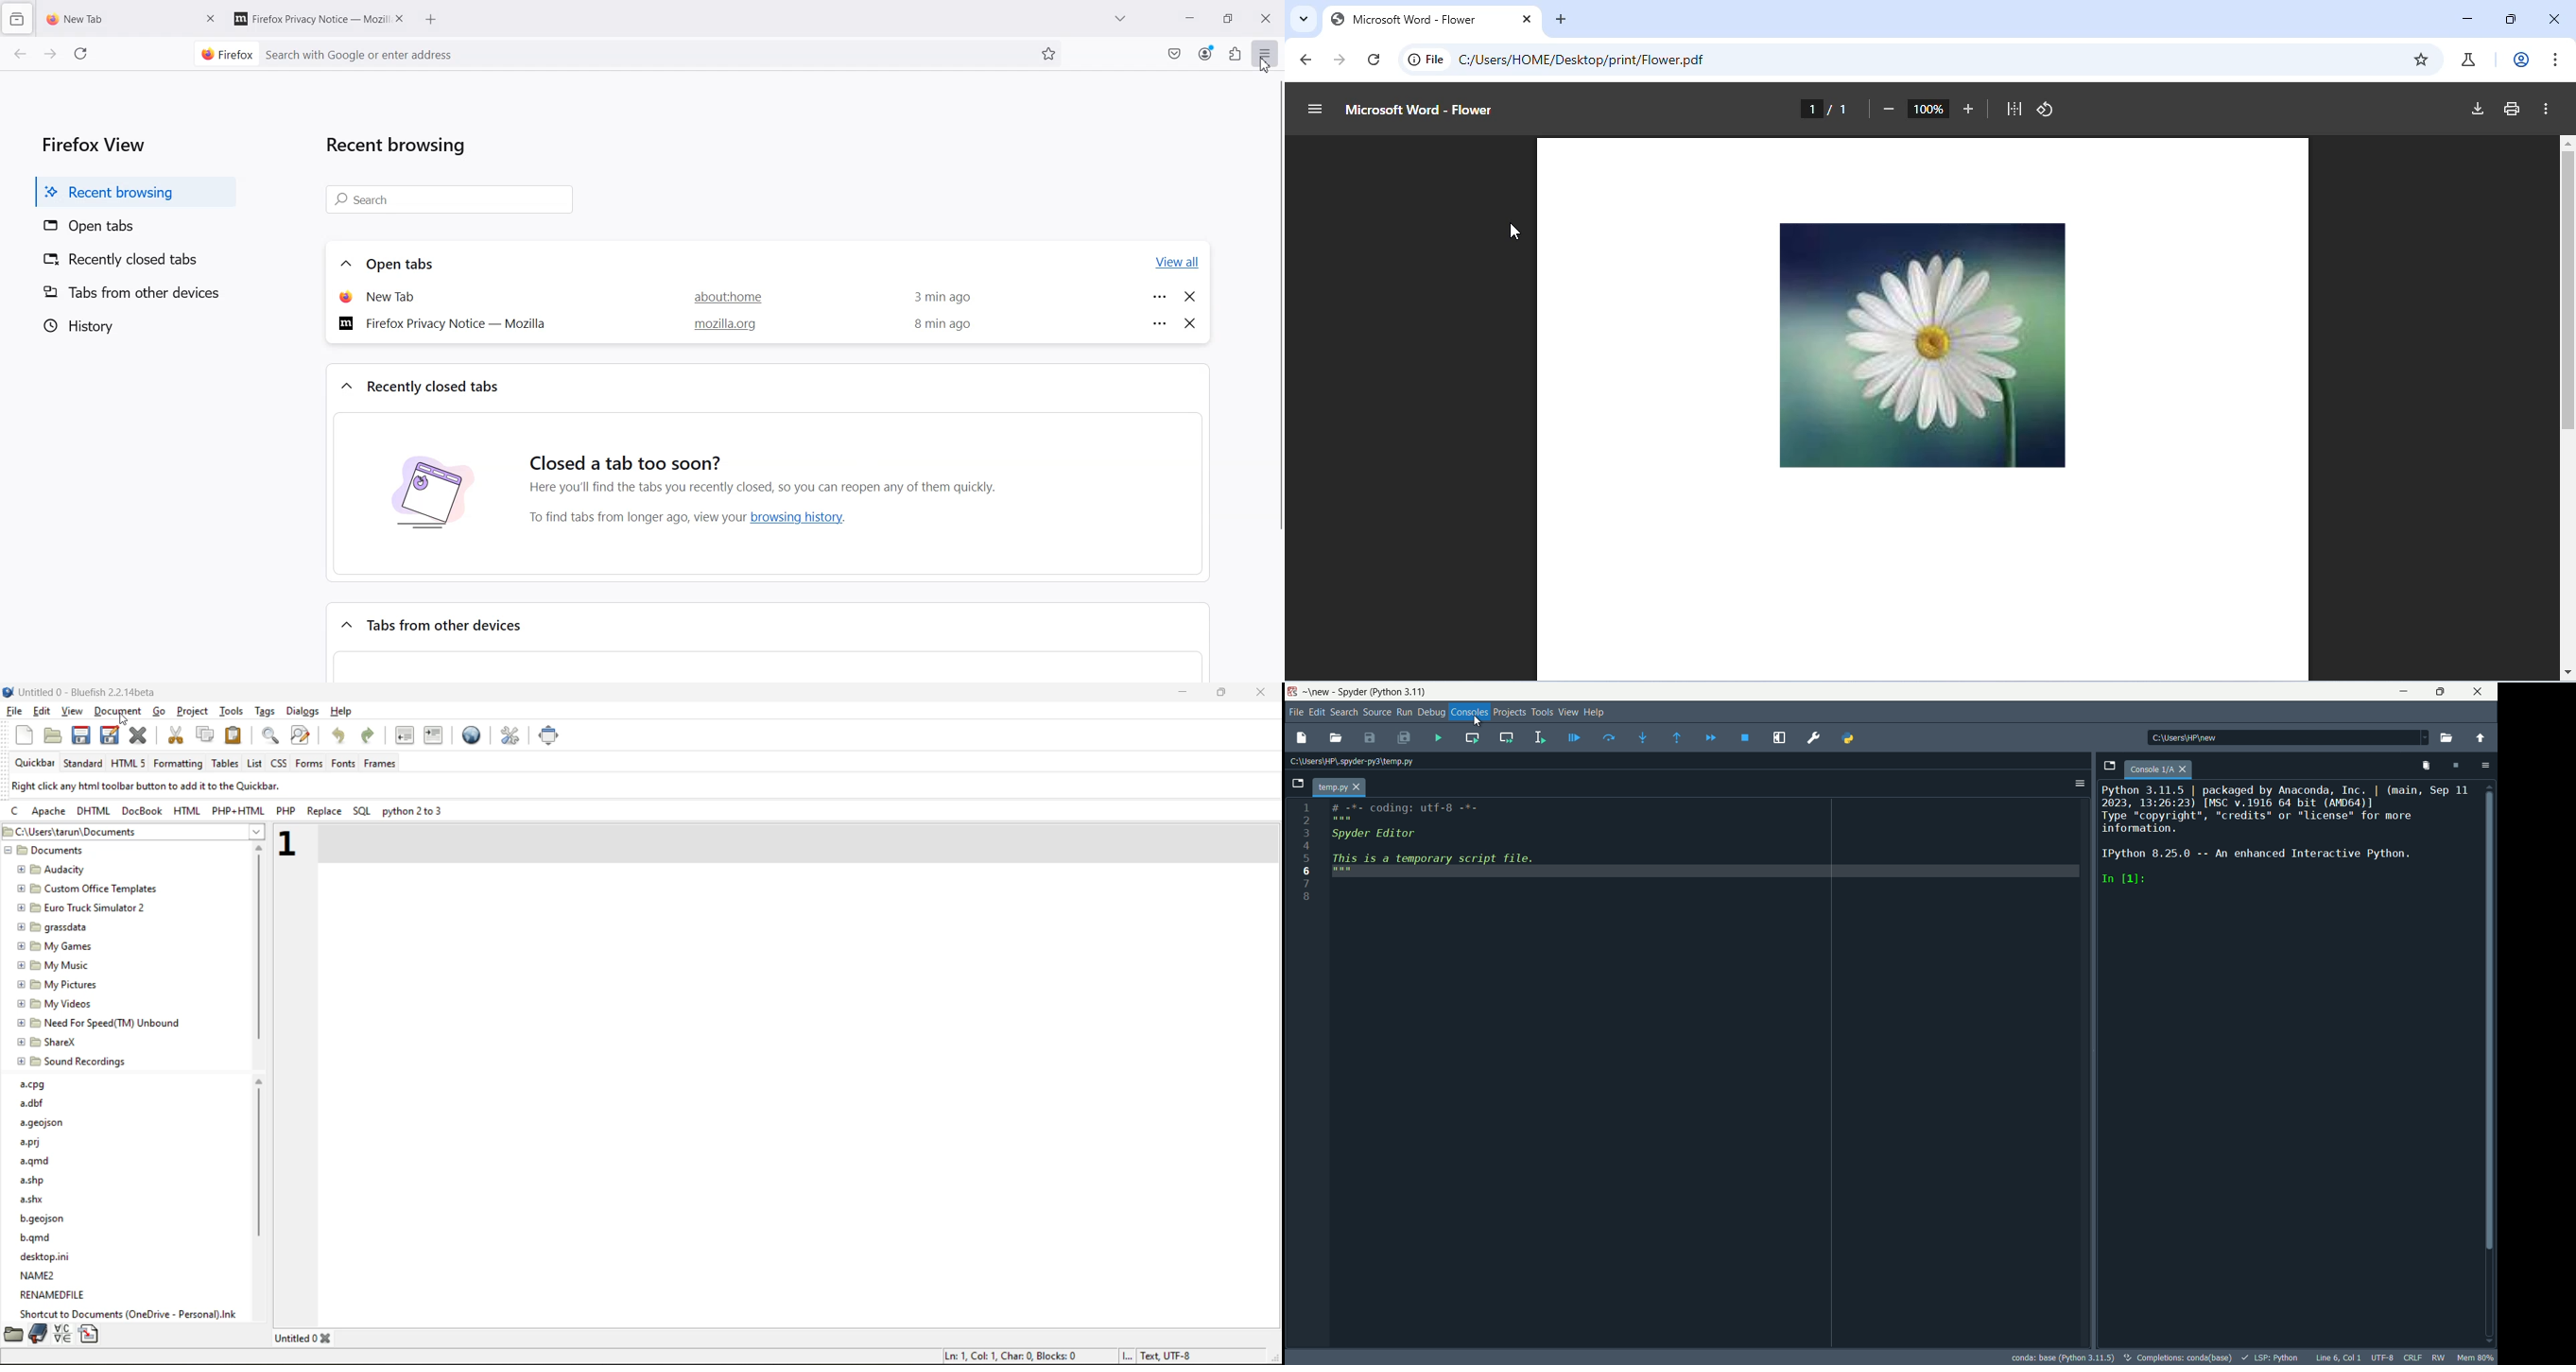  What do you see at coordinates (51, 811) in the screenshot?
I see `apache` at bounding box center [51, 811].